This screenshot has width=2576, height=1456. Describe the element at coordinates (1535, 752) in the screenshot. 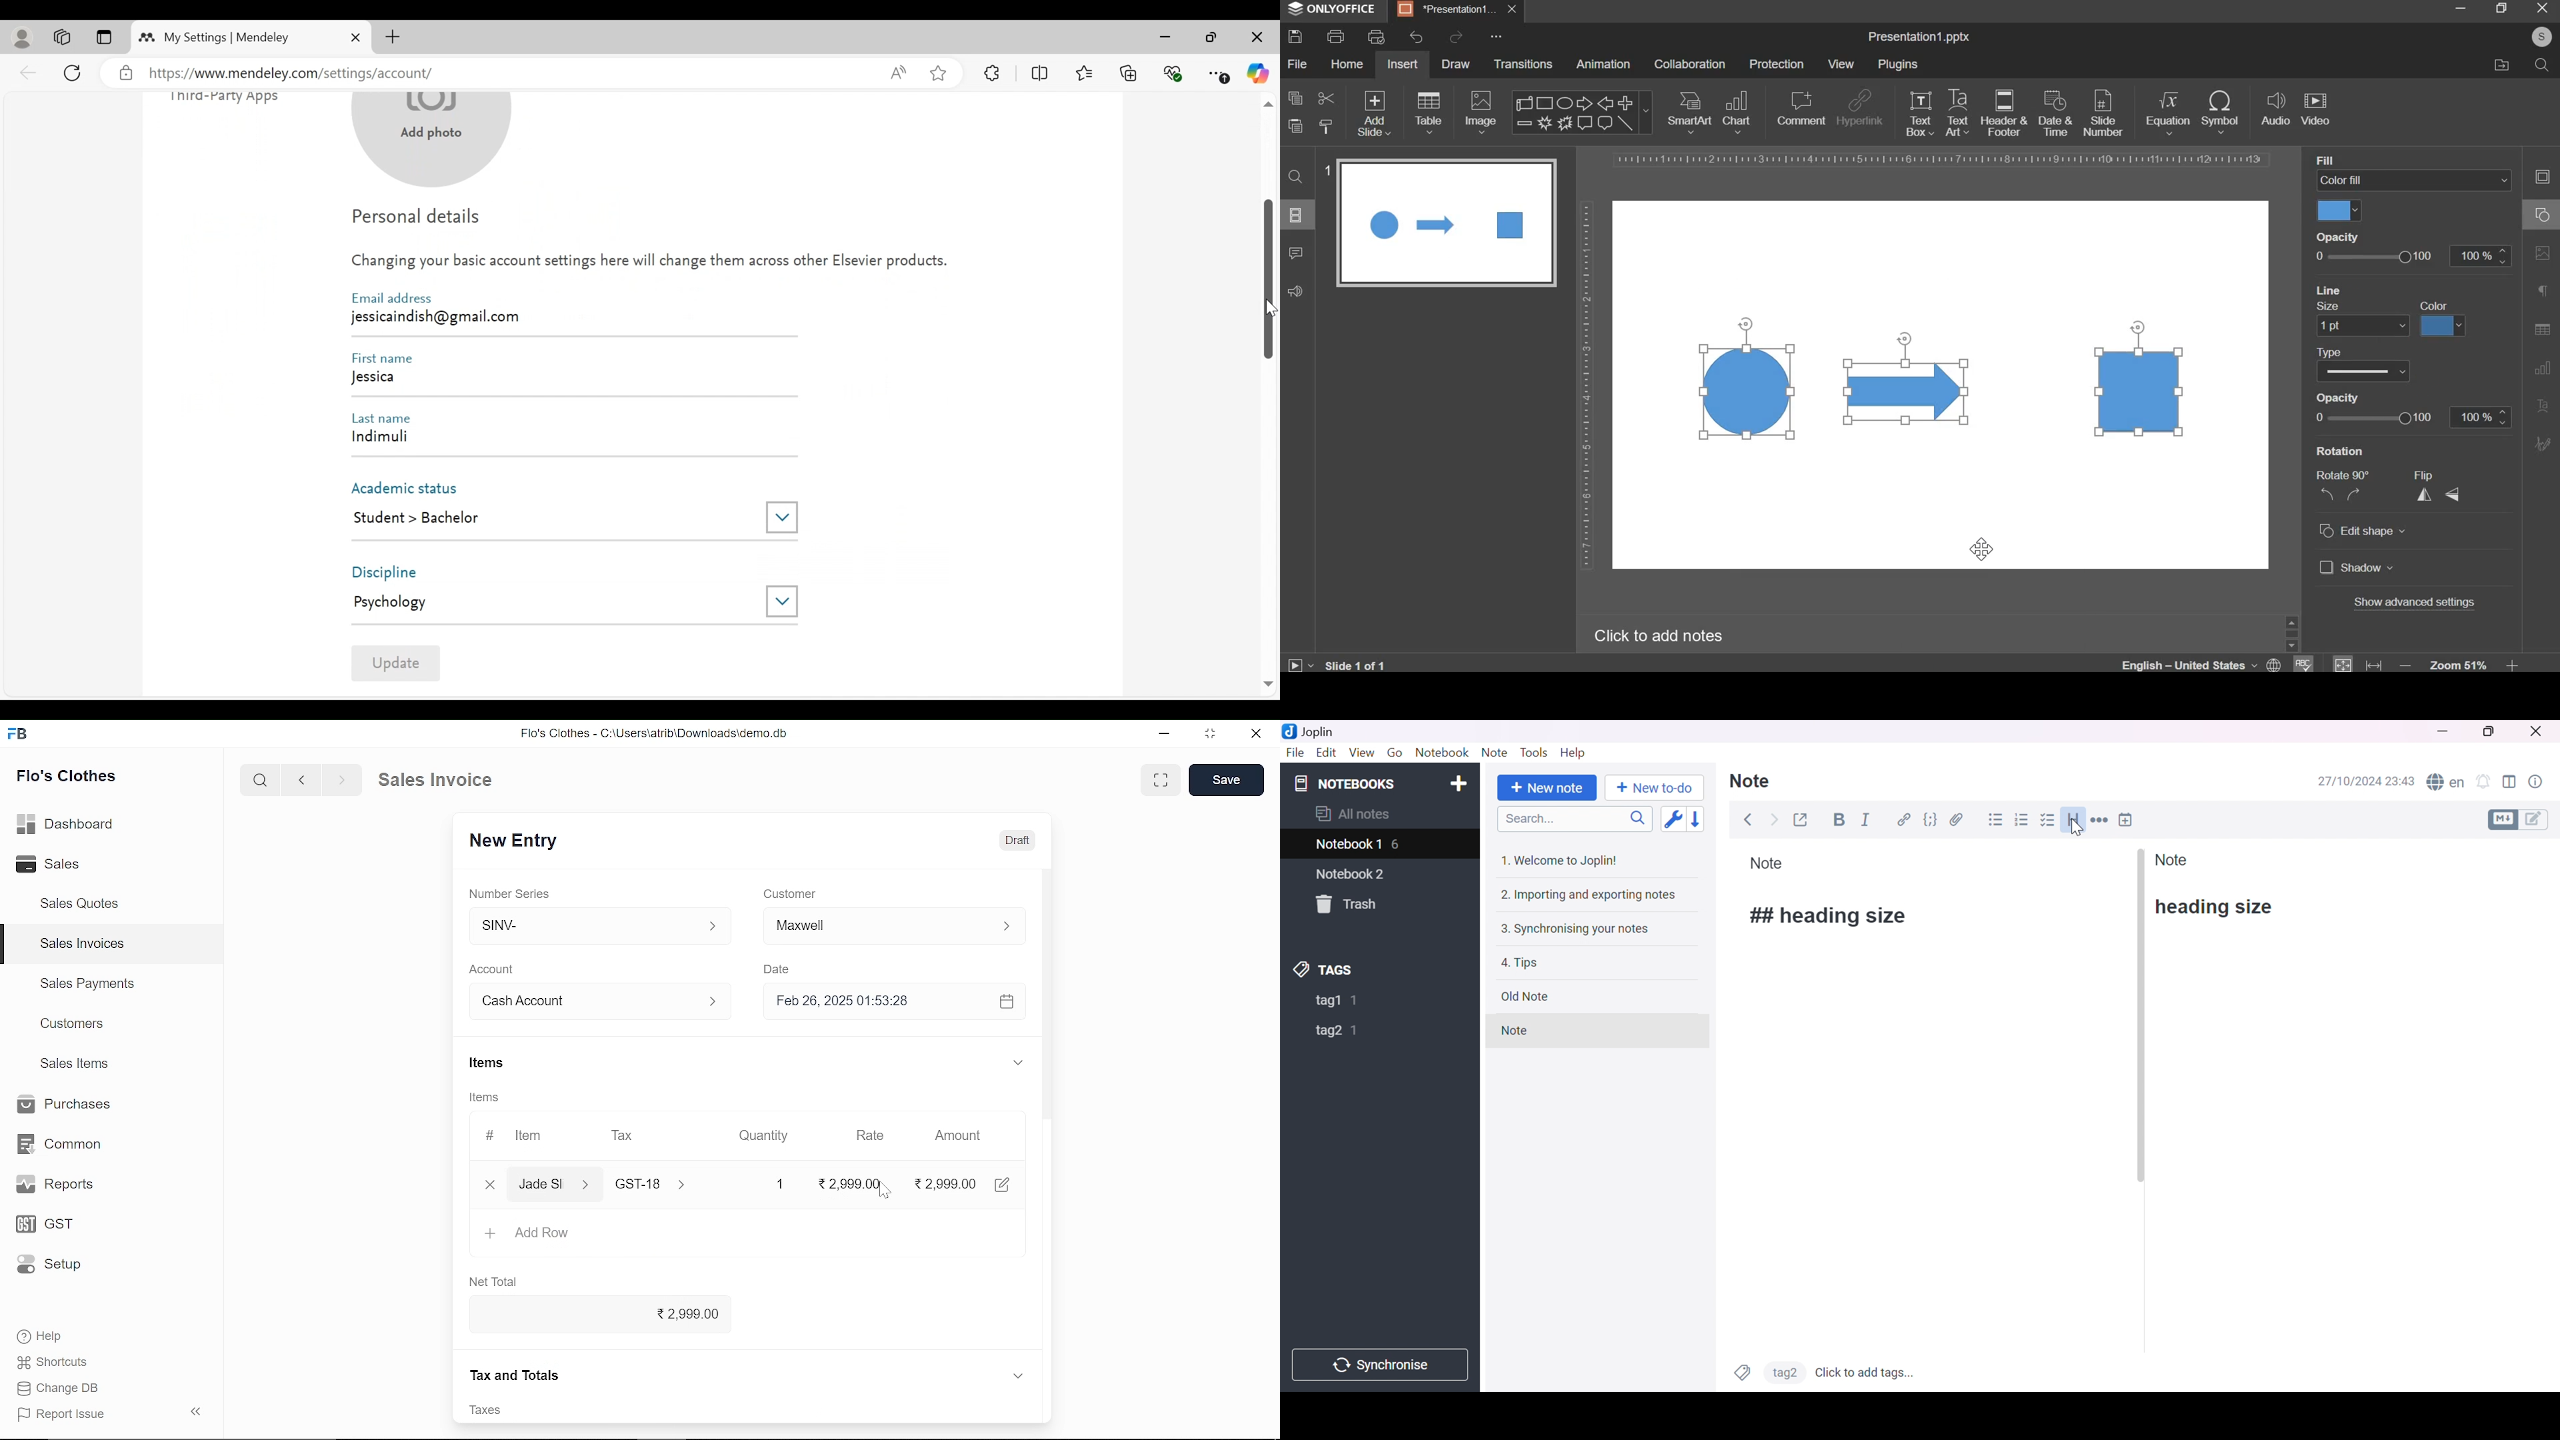

I see `Tools` at that location.